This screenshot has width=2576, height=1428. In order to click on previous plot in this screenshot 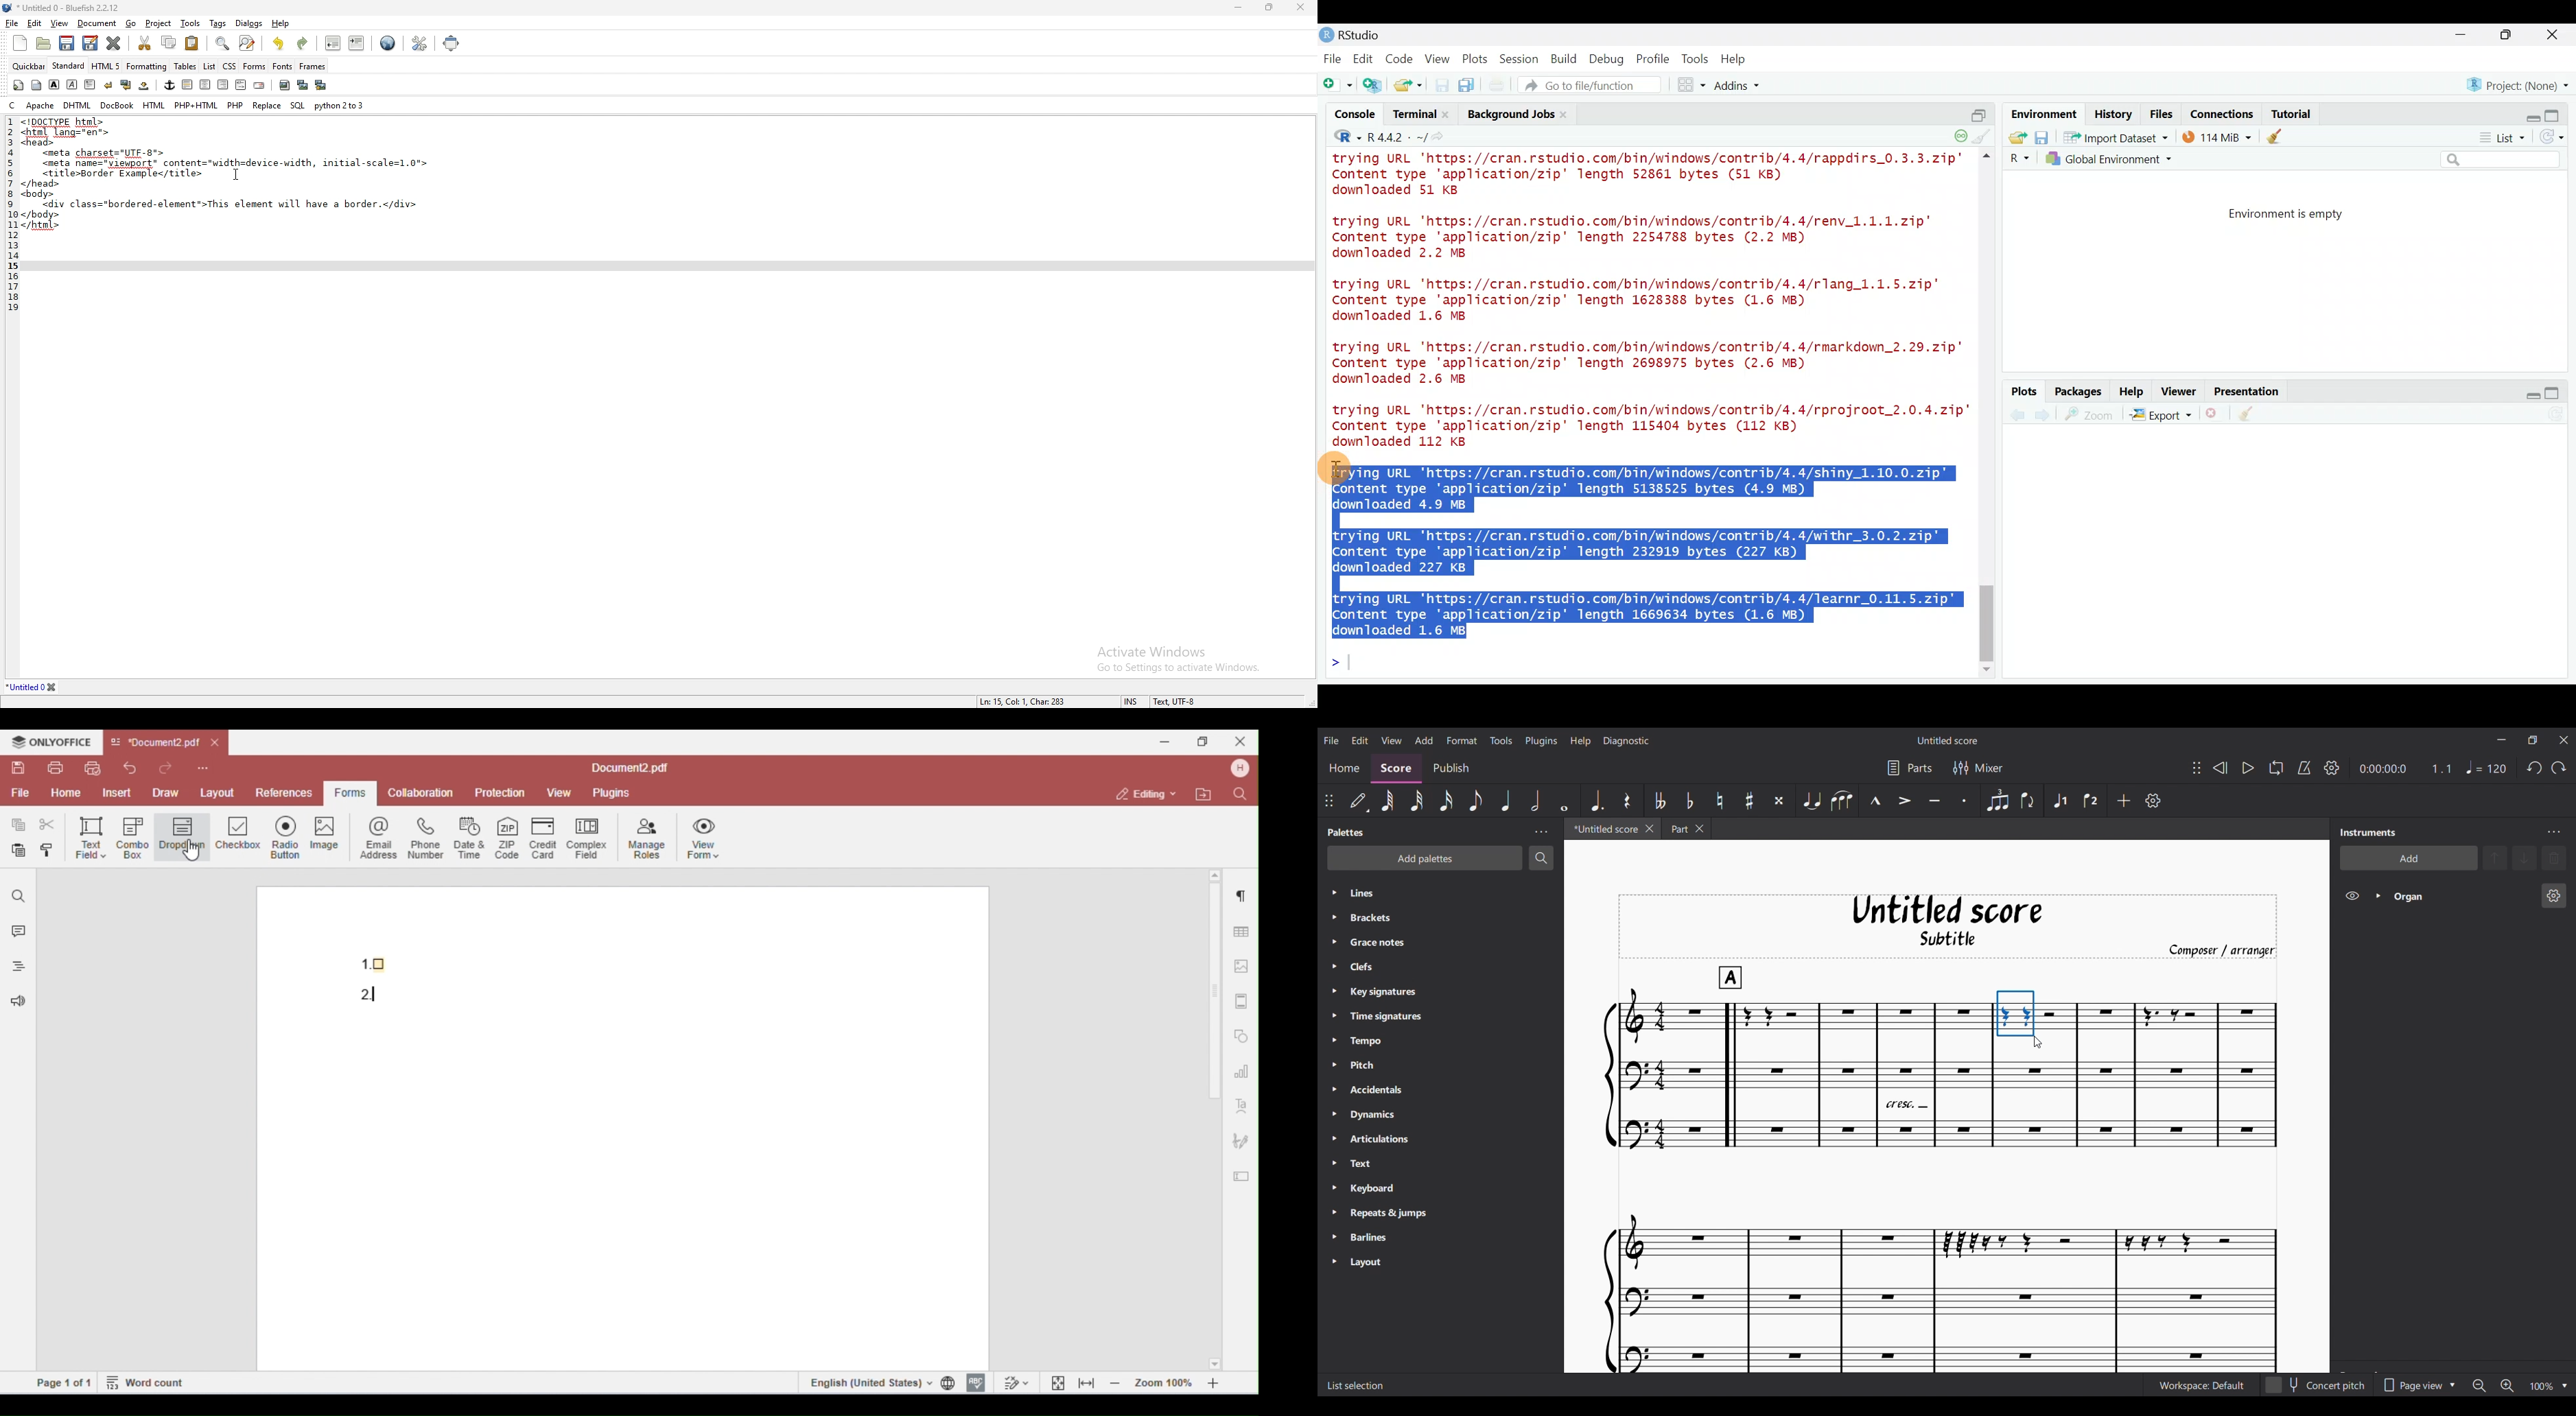, I will do `click(2046, 414)`.